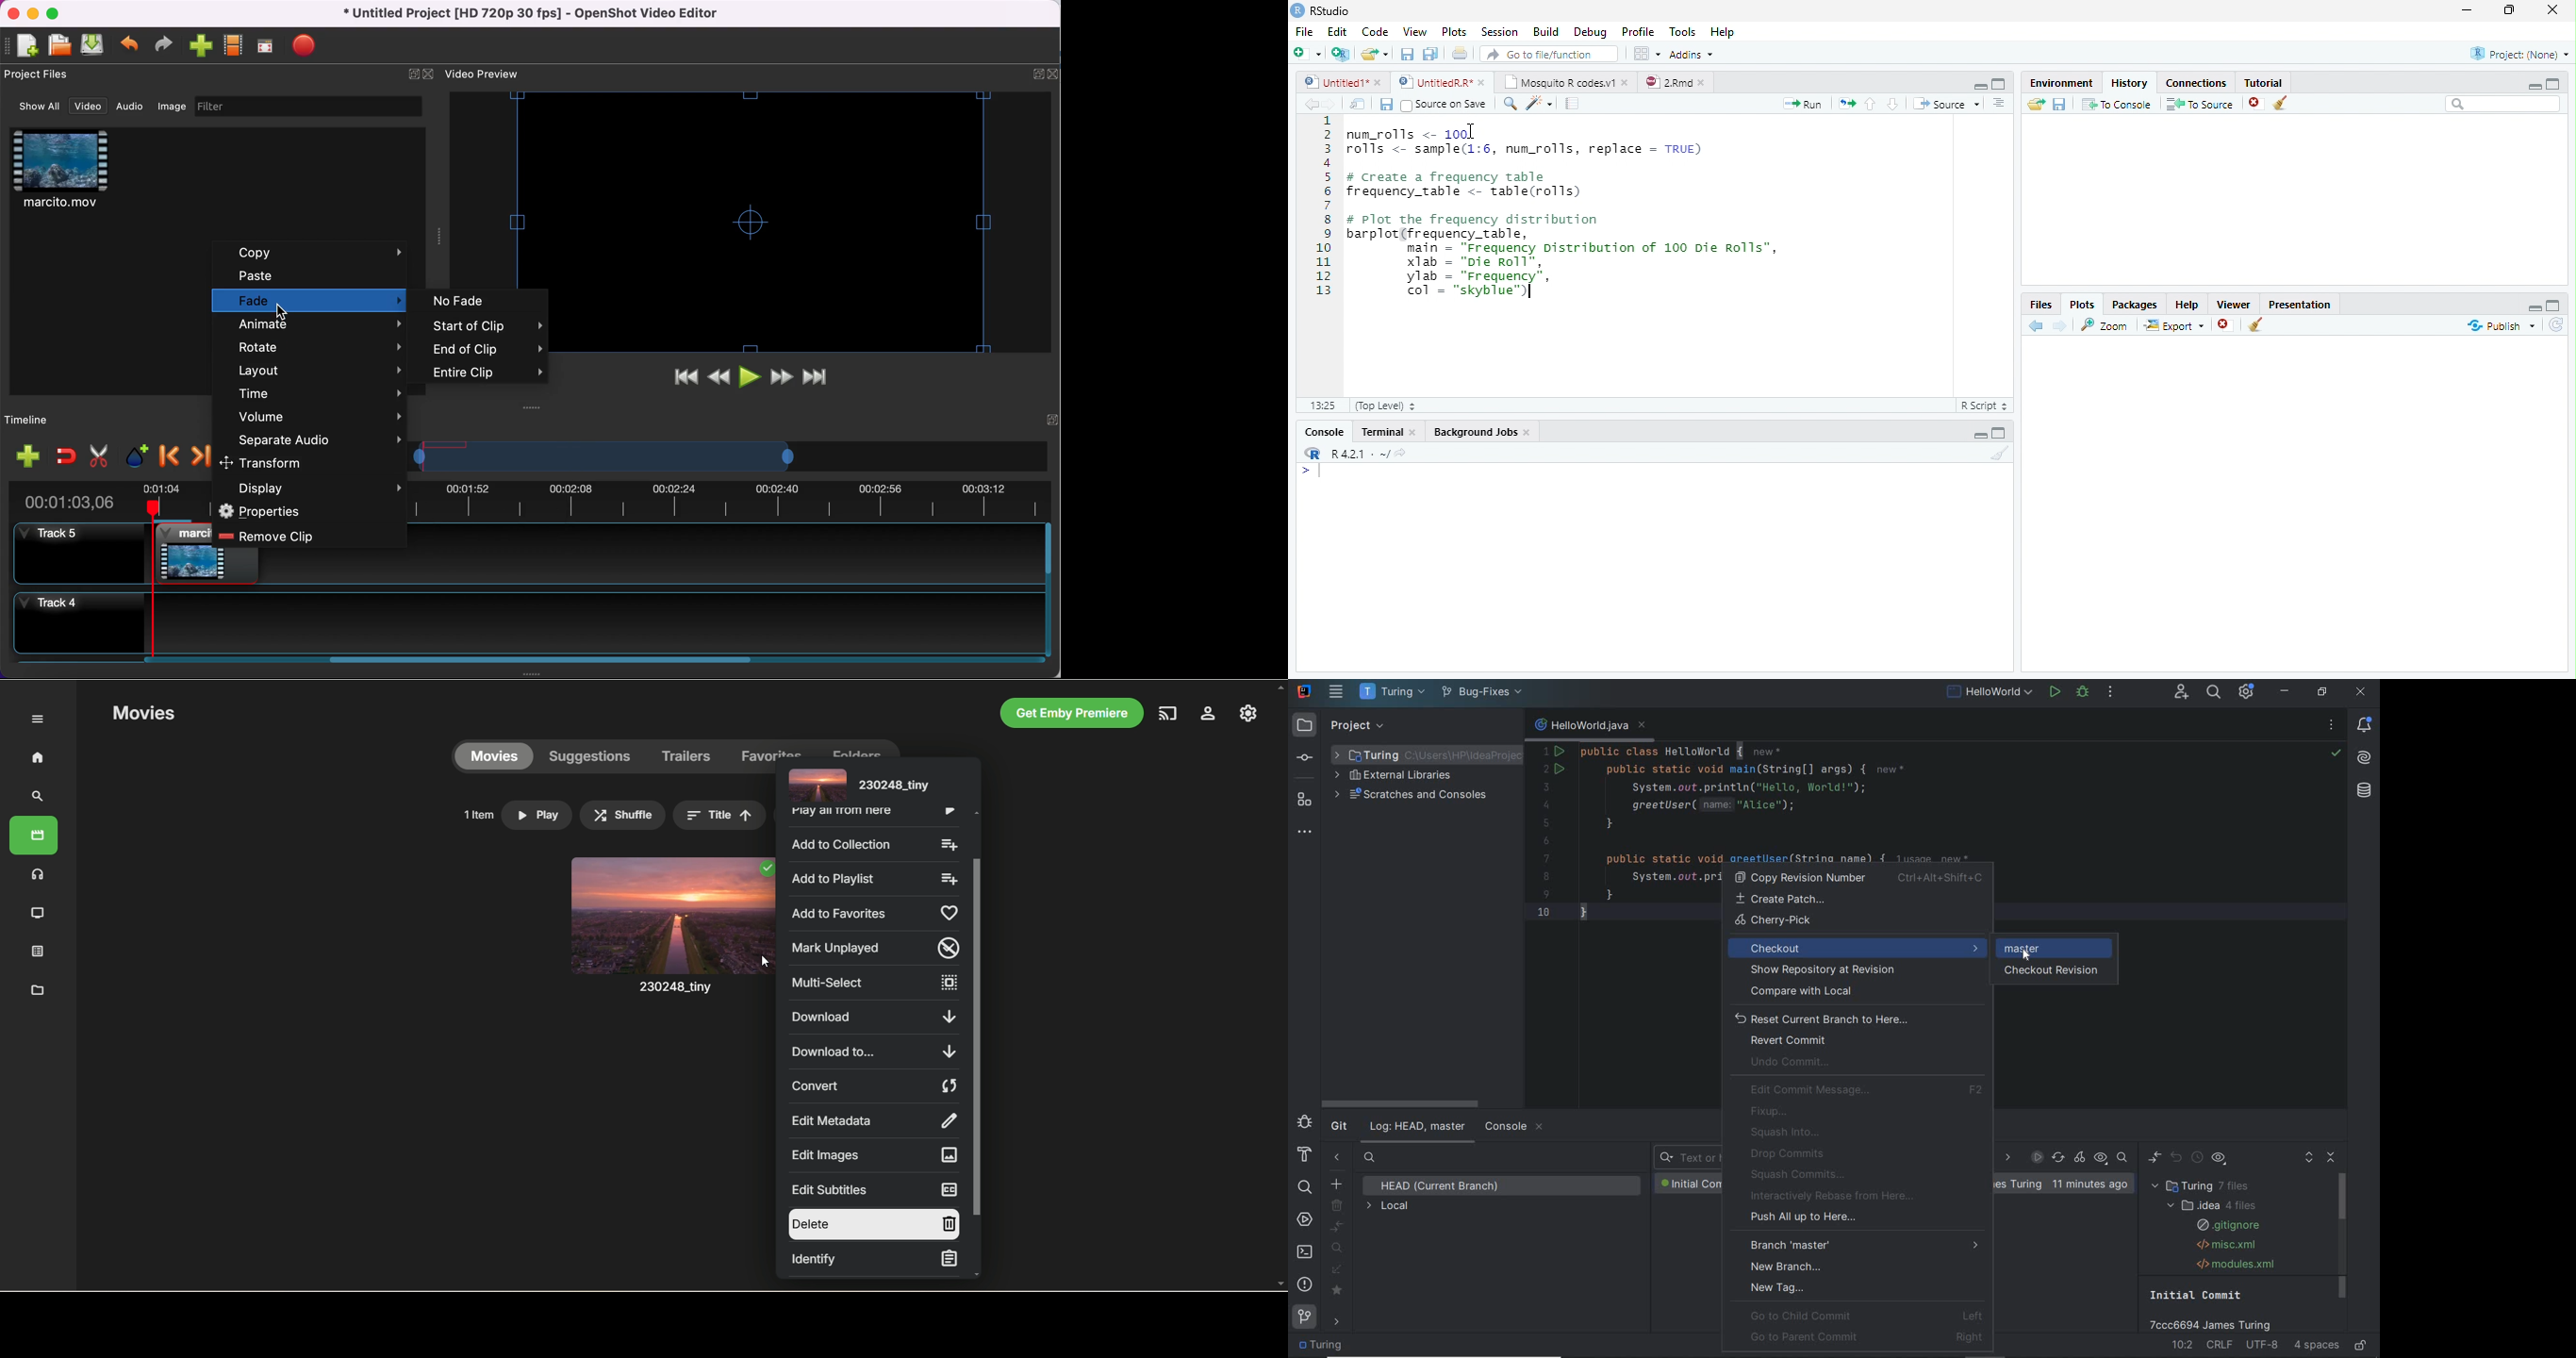 This screenshot has width=2576, height=1372. I want to click on Code Tools, so click(1538, 104).